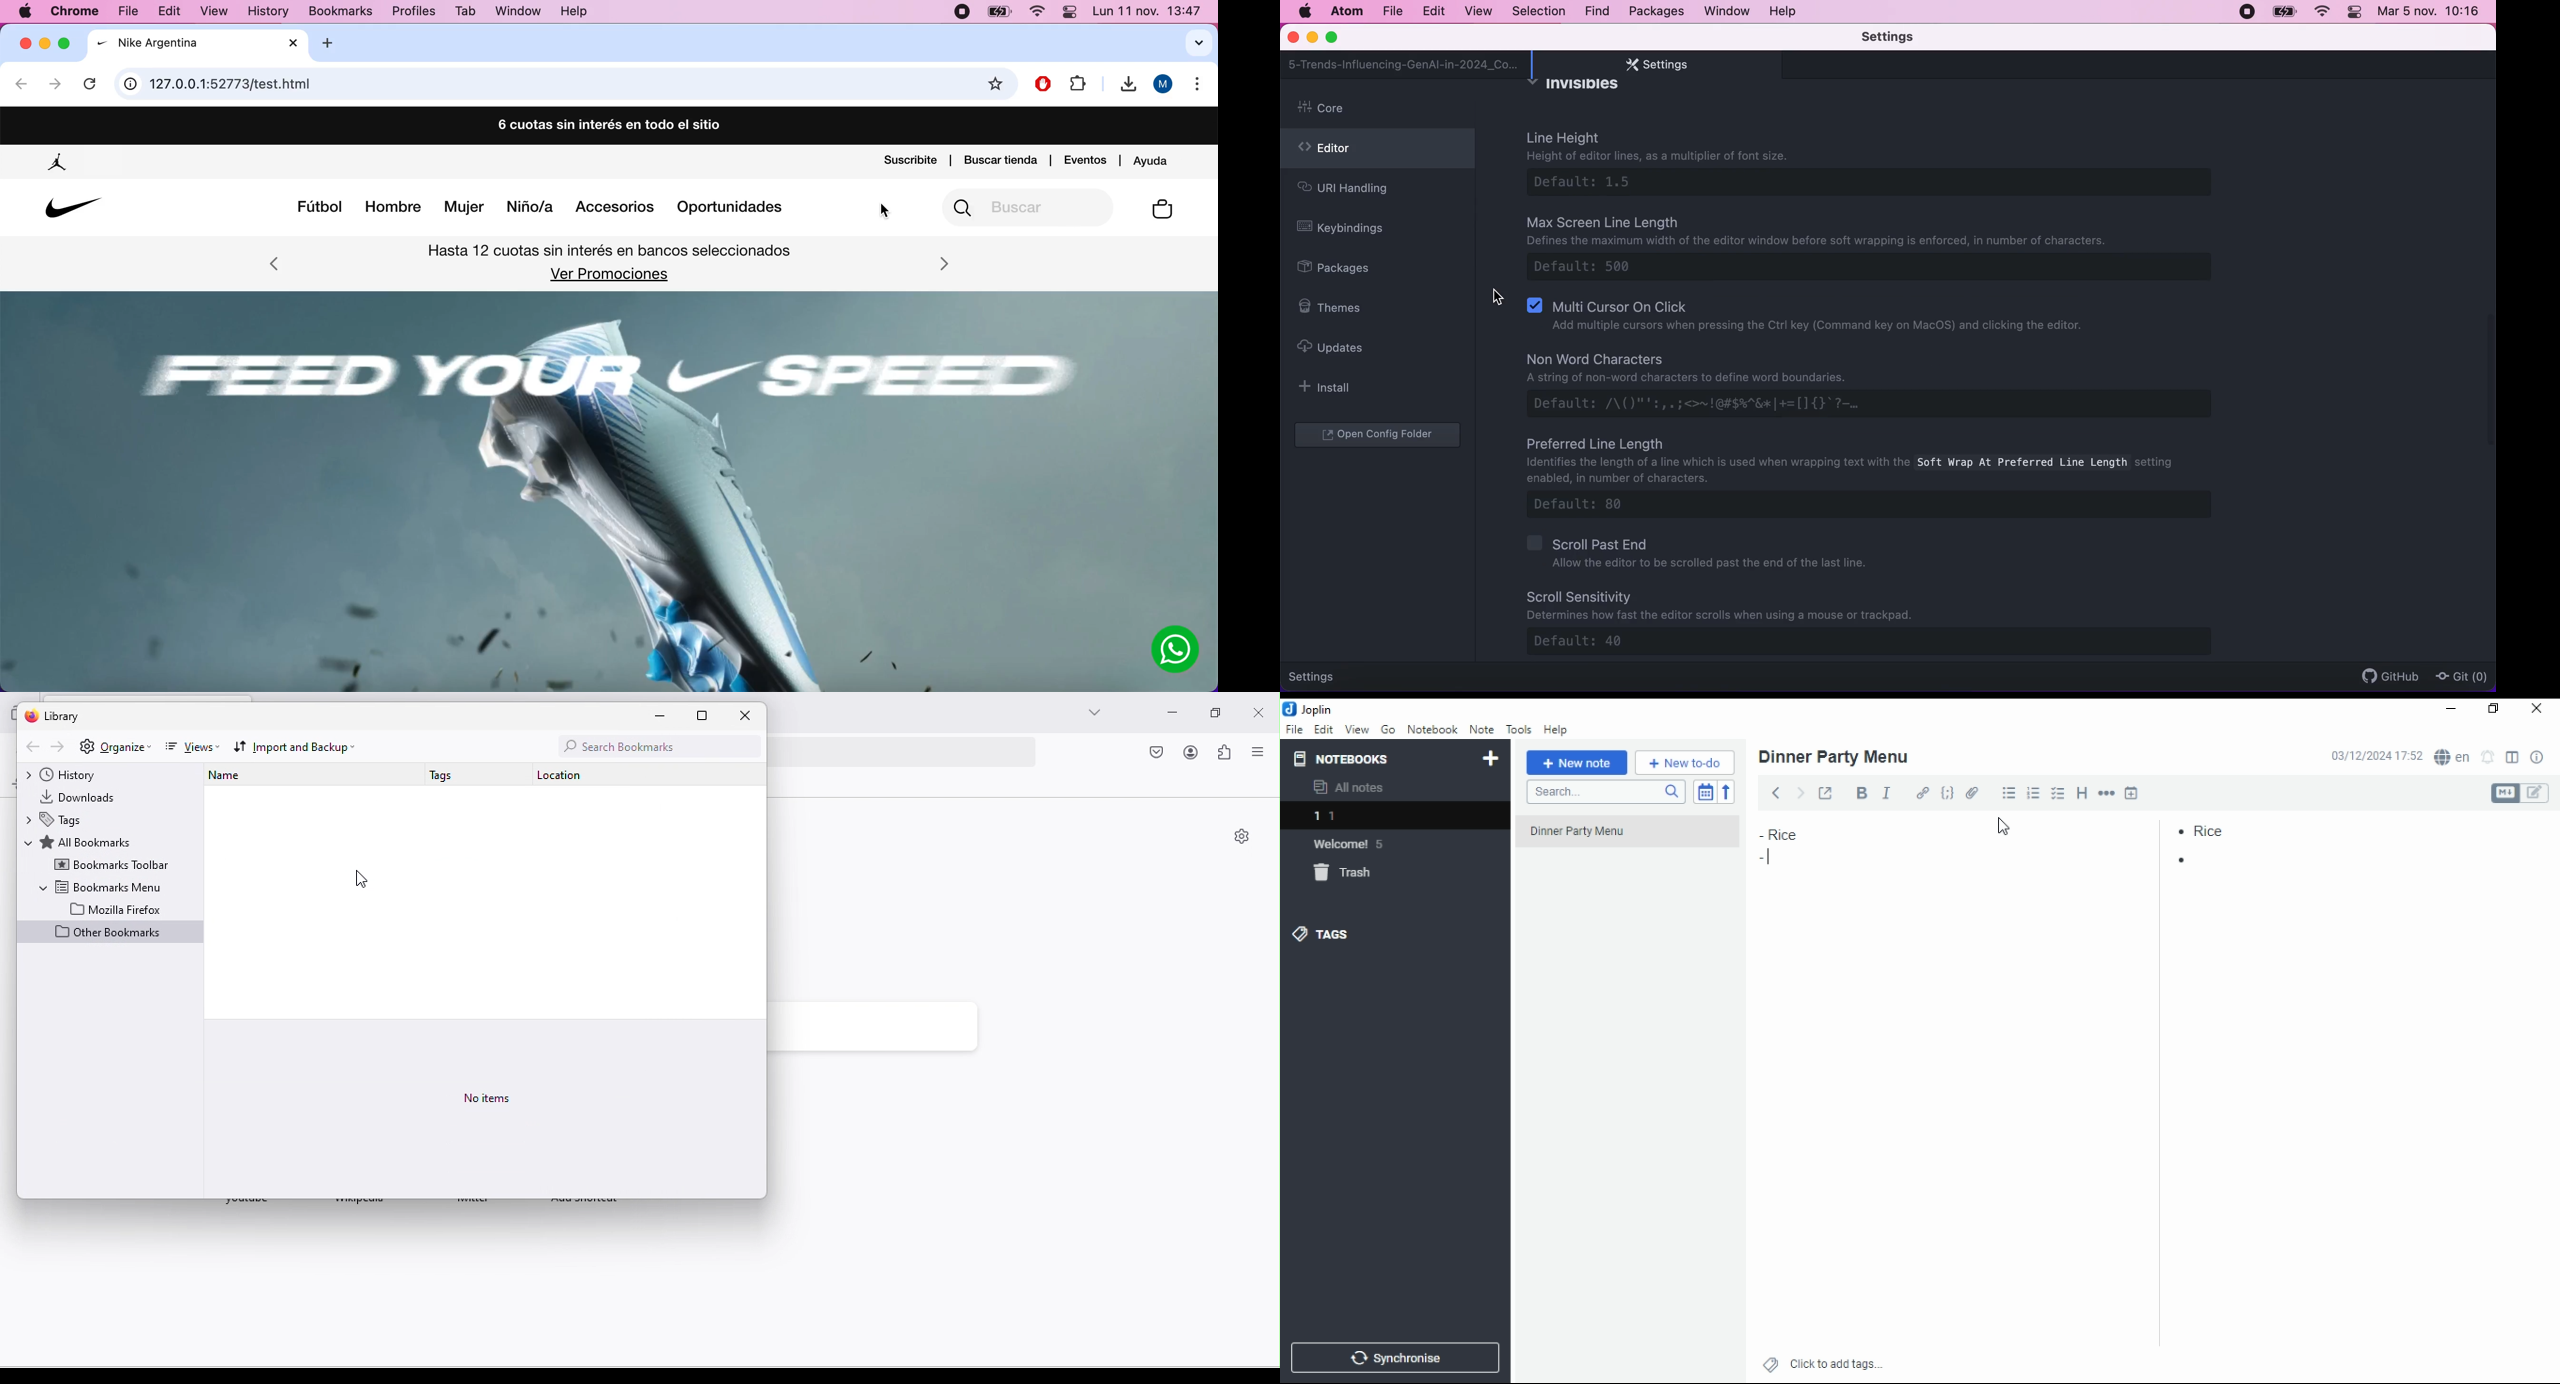 This screenshot has height=1400, width=2576. Describe the element at coordinates (1799, 790) in the screenshot. I see `forward` at that location.